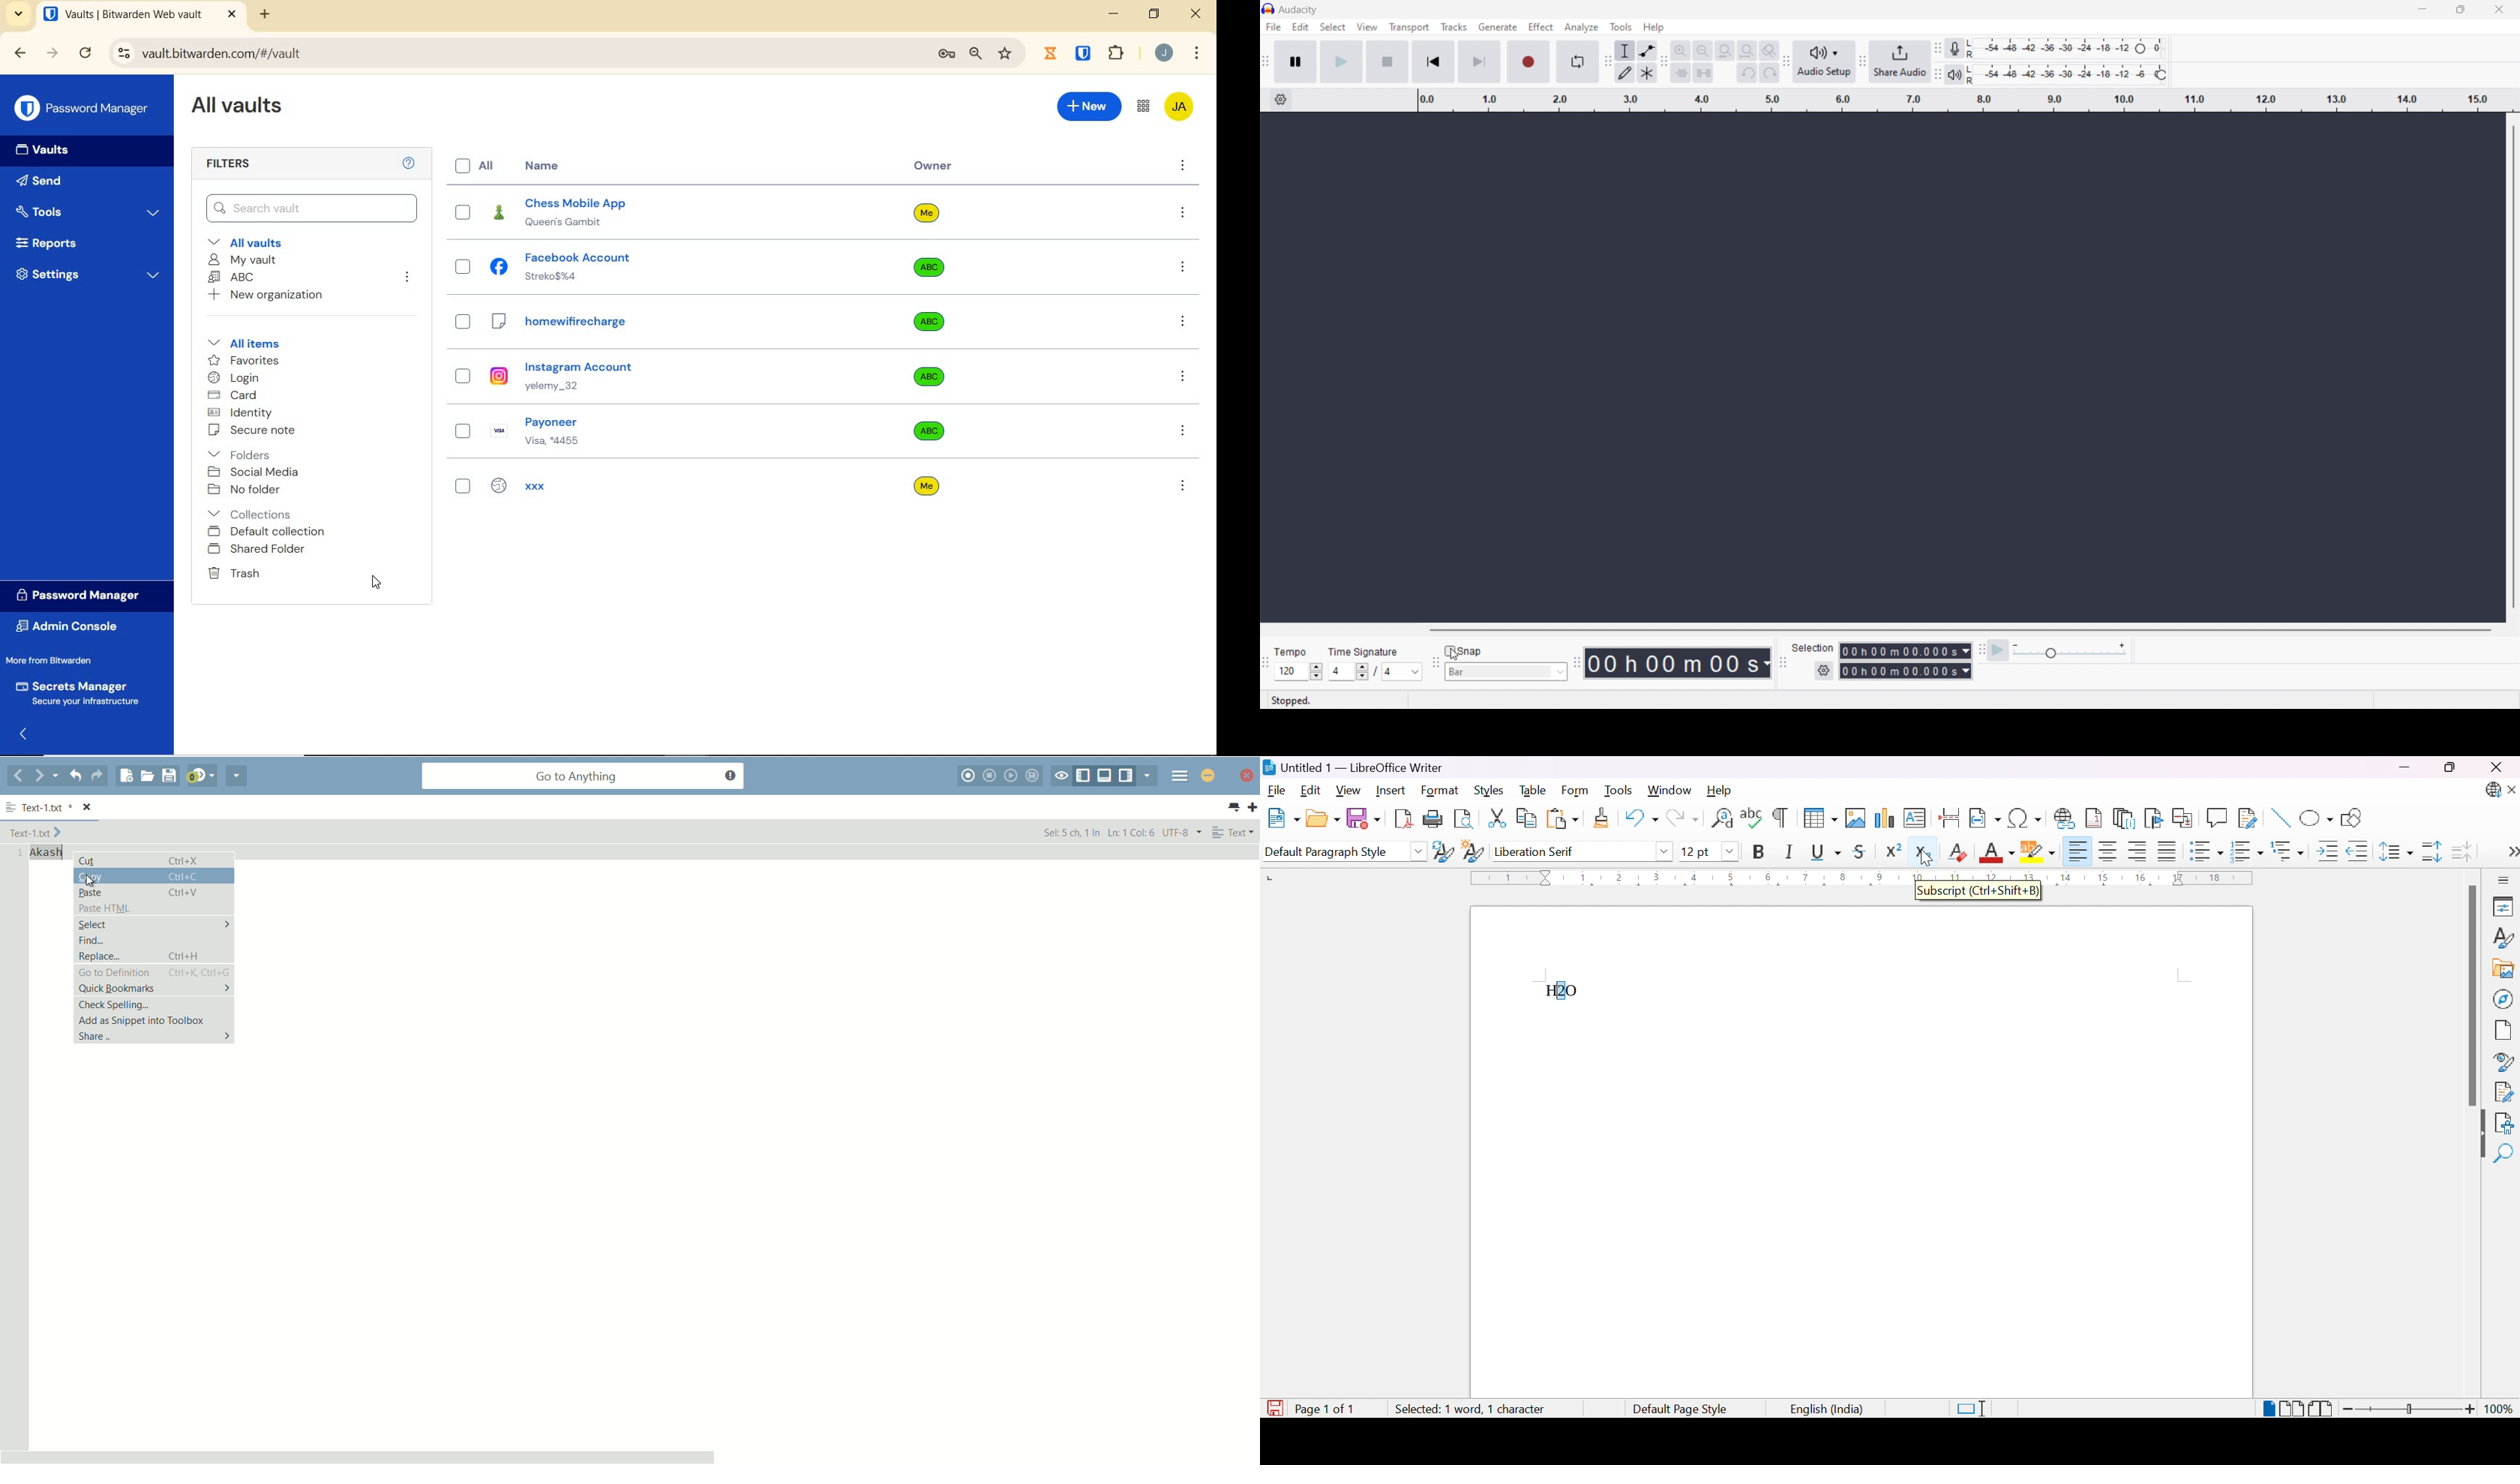 Image resolution: width=2520 pixels, height=1484 pixels. I want to click on Save, so click(1362, 817).